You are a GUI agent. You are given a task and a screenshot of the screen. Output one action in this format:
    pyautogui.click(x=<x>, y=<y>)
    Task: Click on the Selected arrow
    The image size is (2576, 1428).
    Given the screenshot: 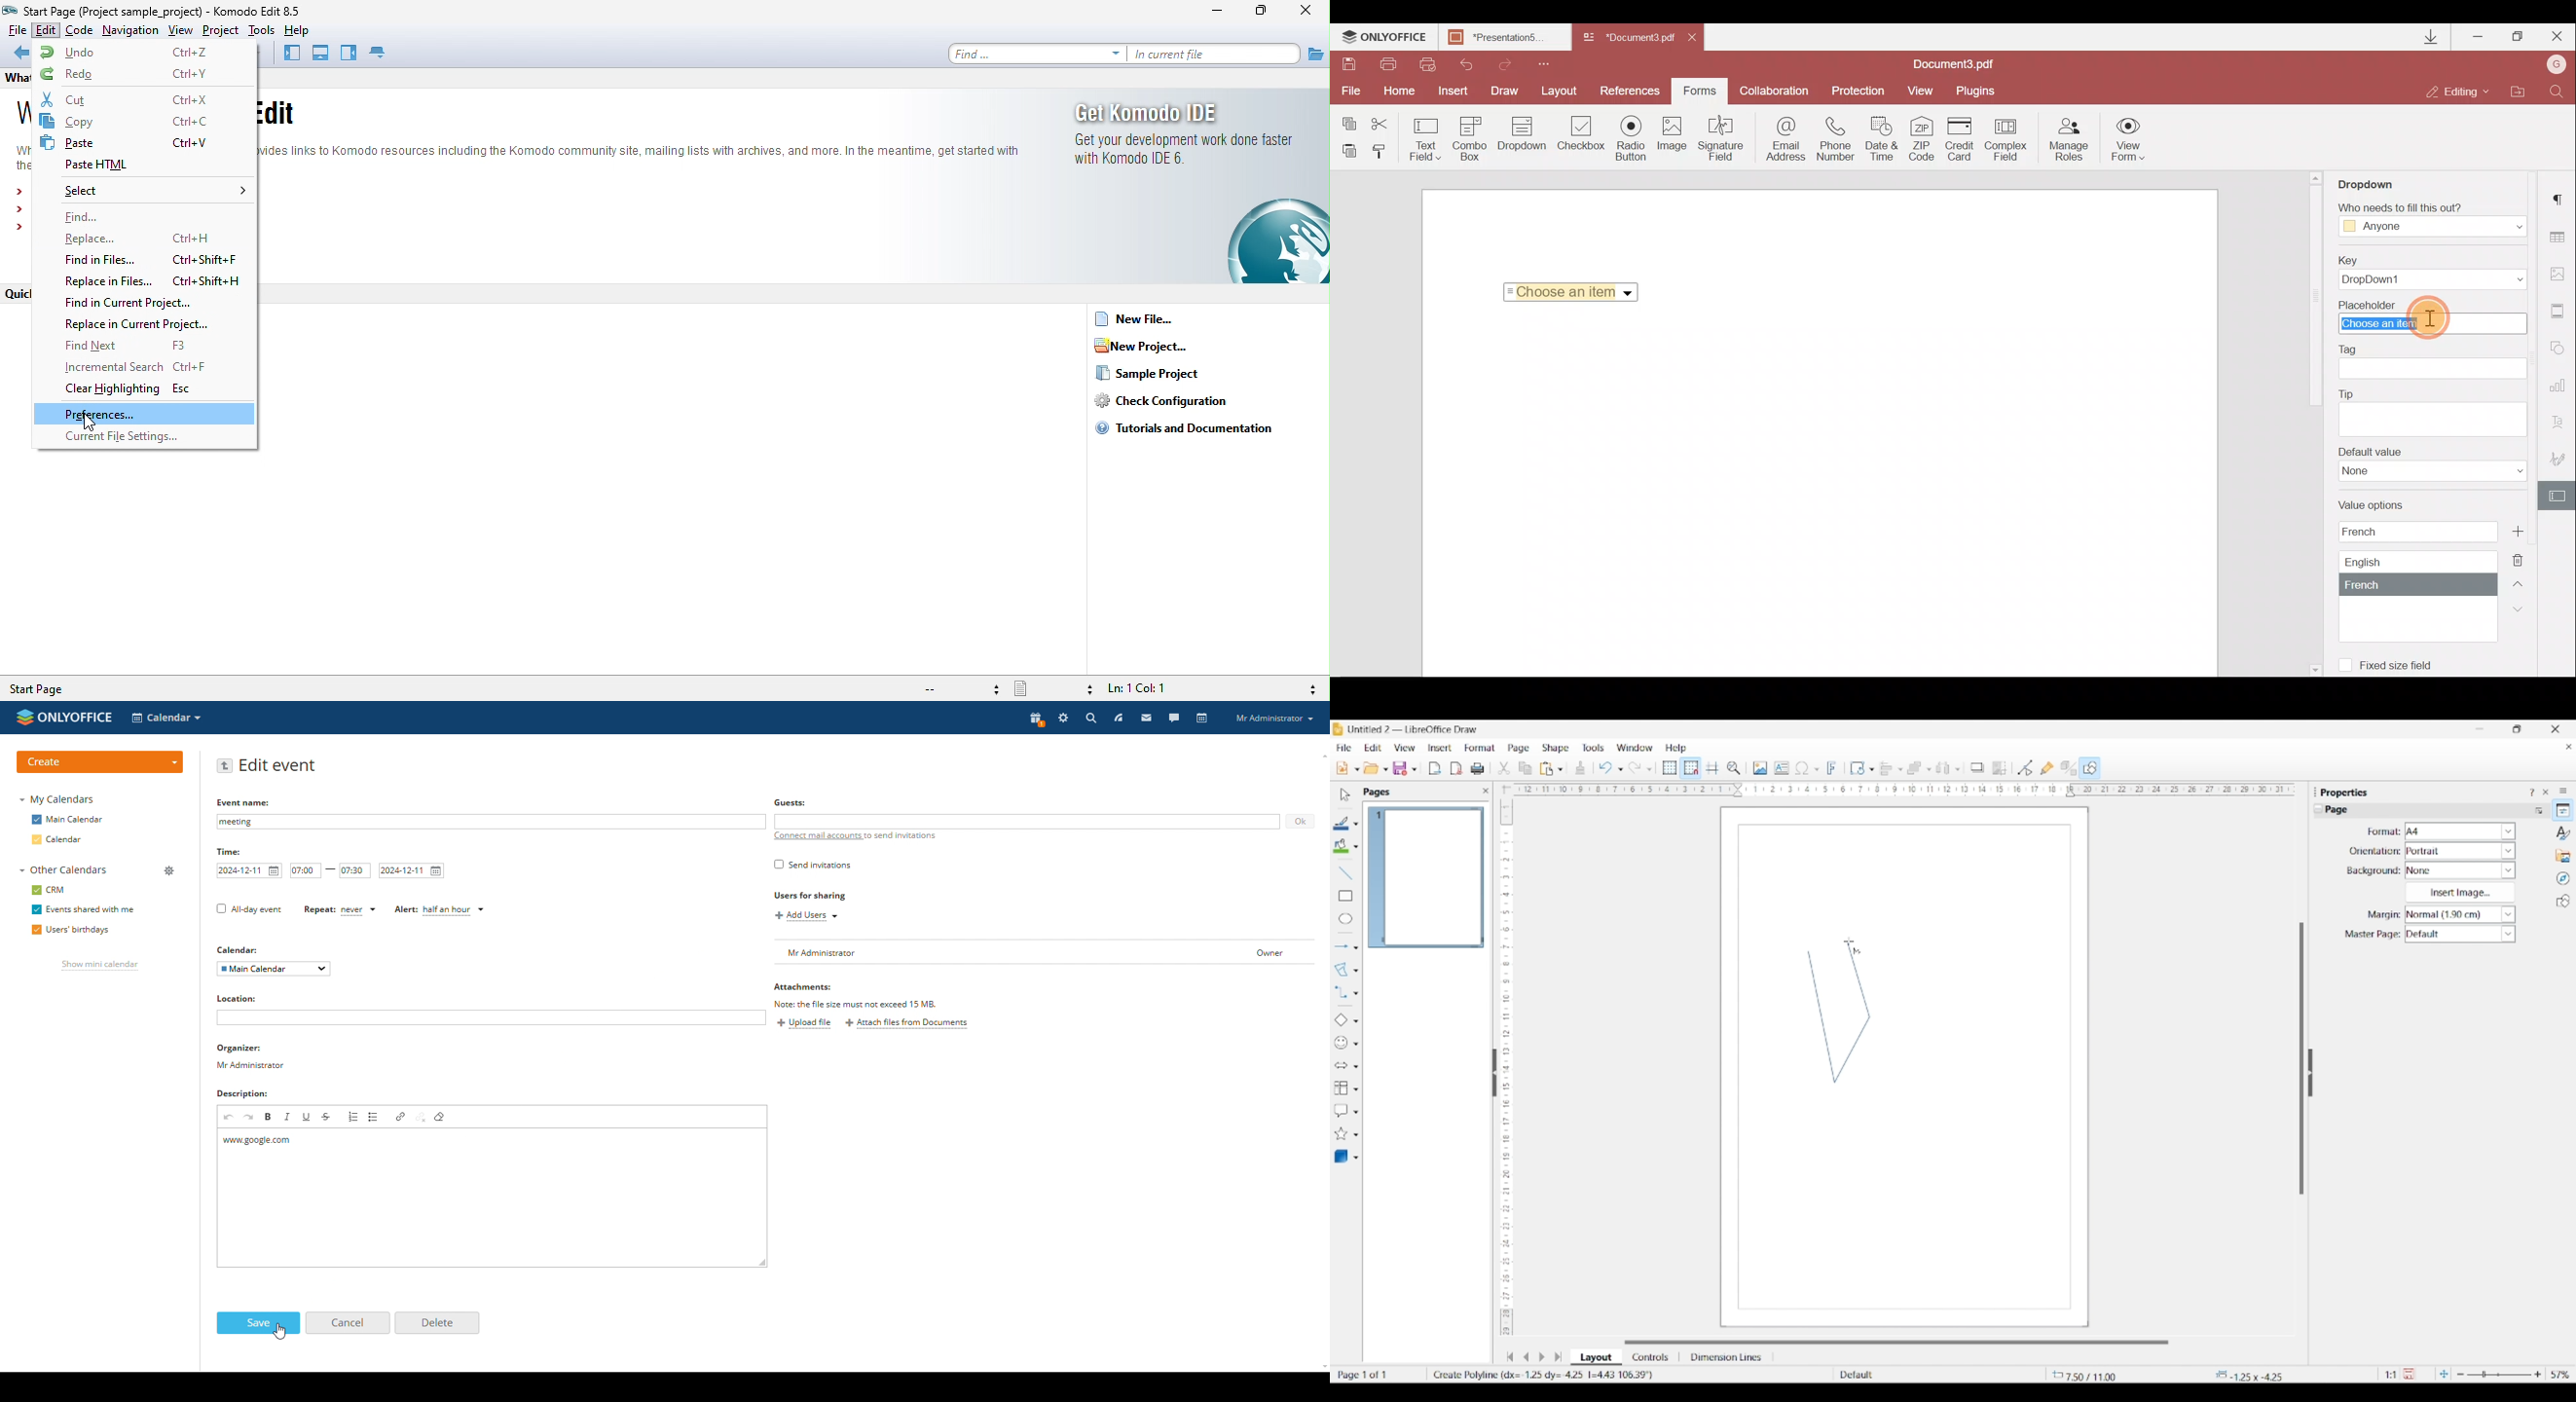 What is the action you would take?
    pyautogui.click(x=1342, y=947)
    